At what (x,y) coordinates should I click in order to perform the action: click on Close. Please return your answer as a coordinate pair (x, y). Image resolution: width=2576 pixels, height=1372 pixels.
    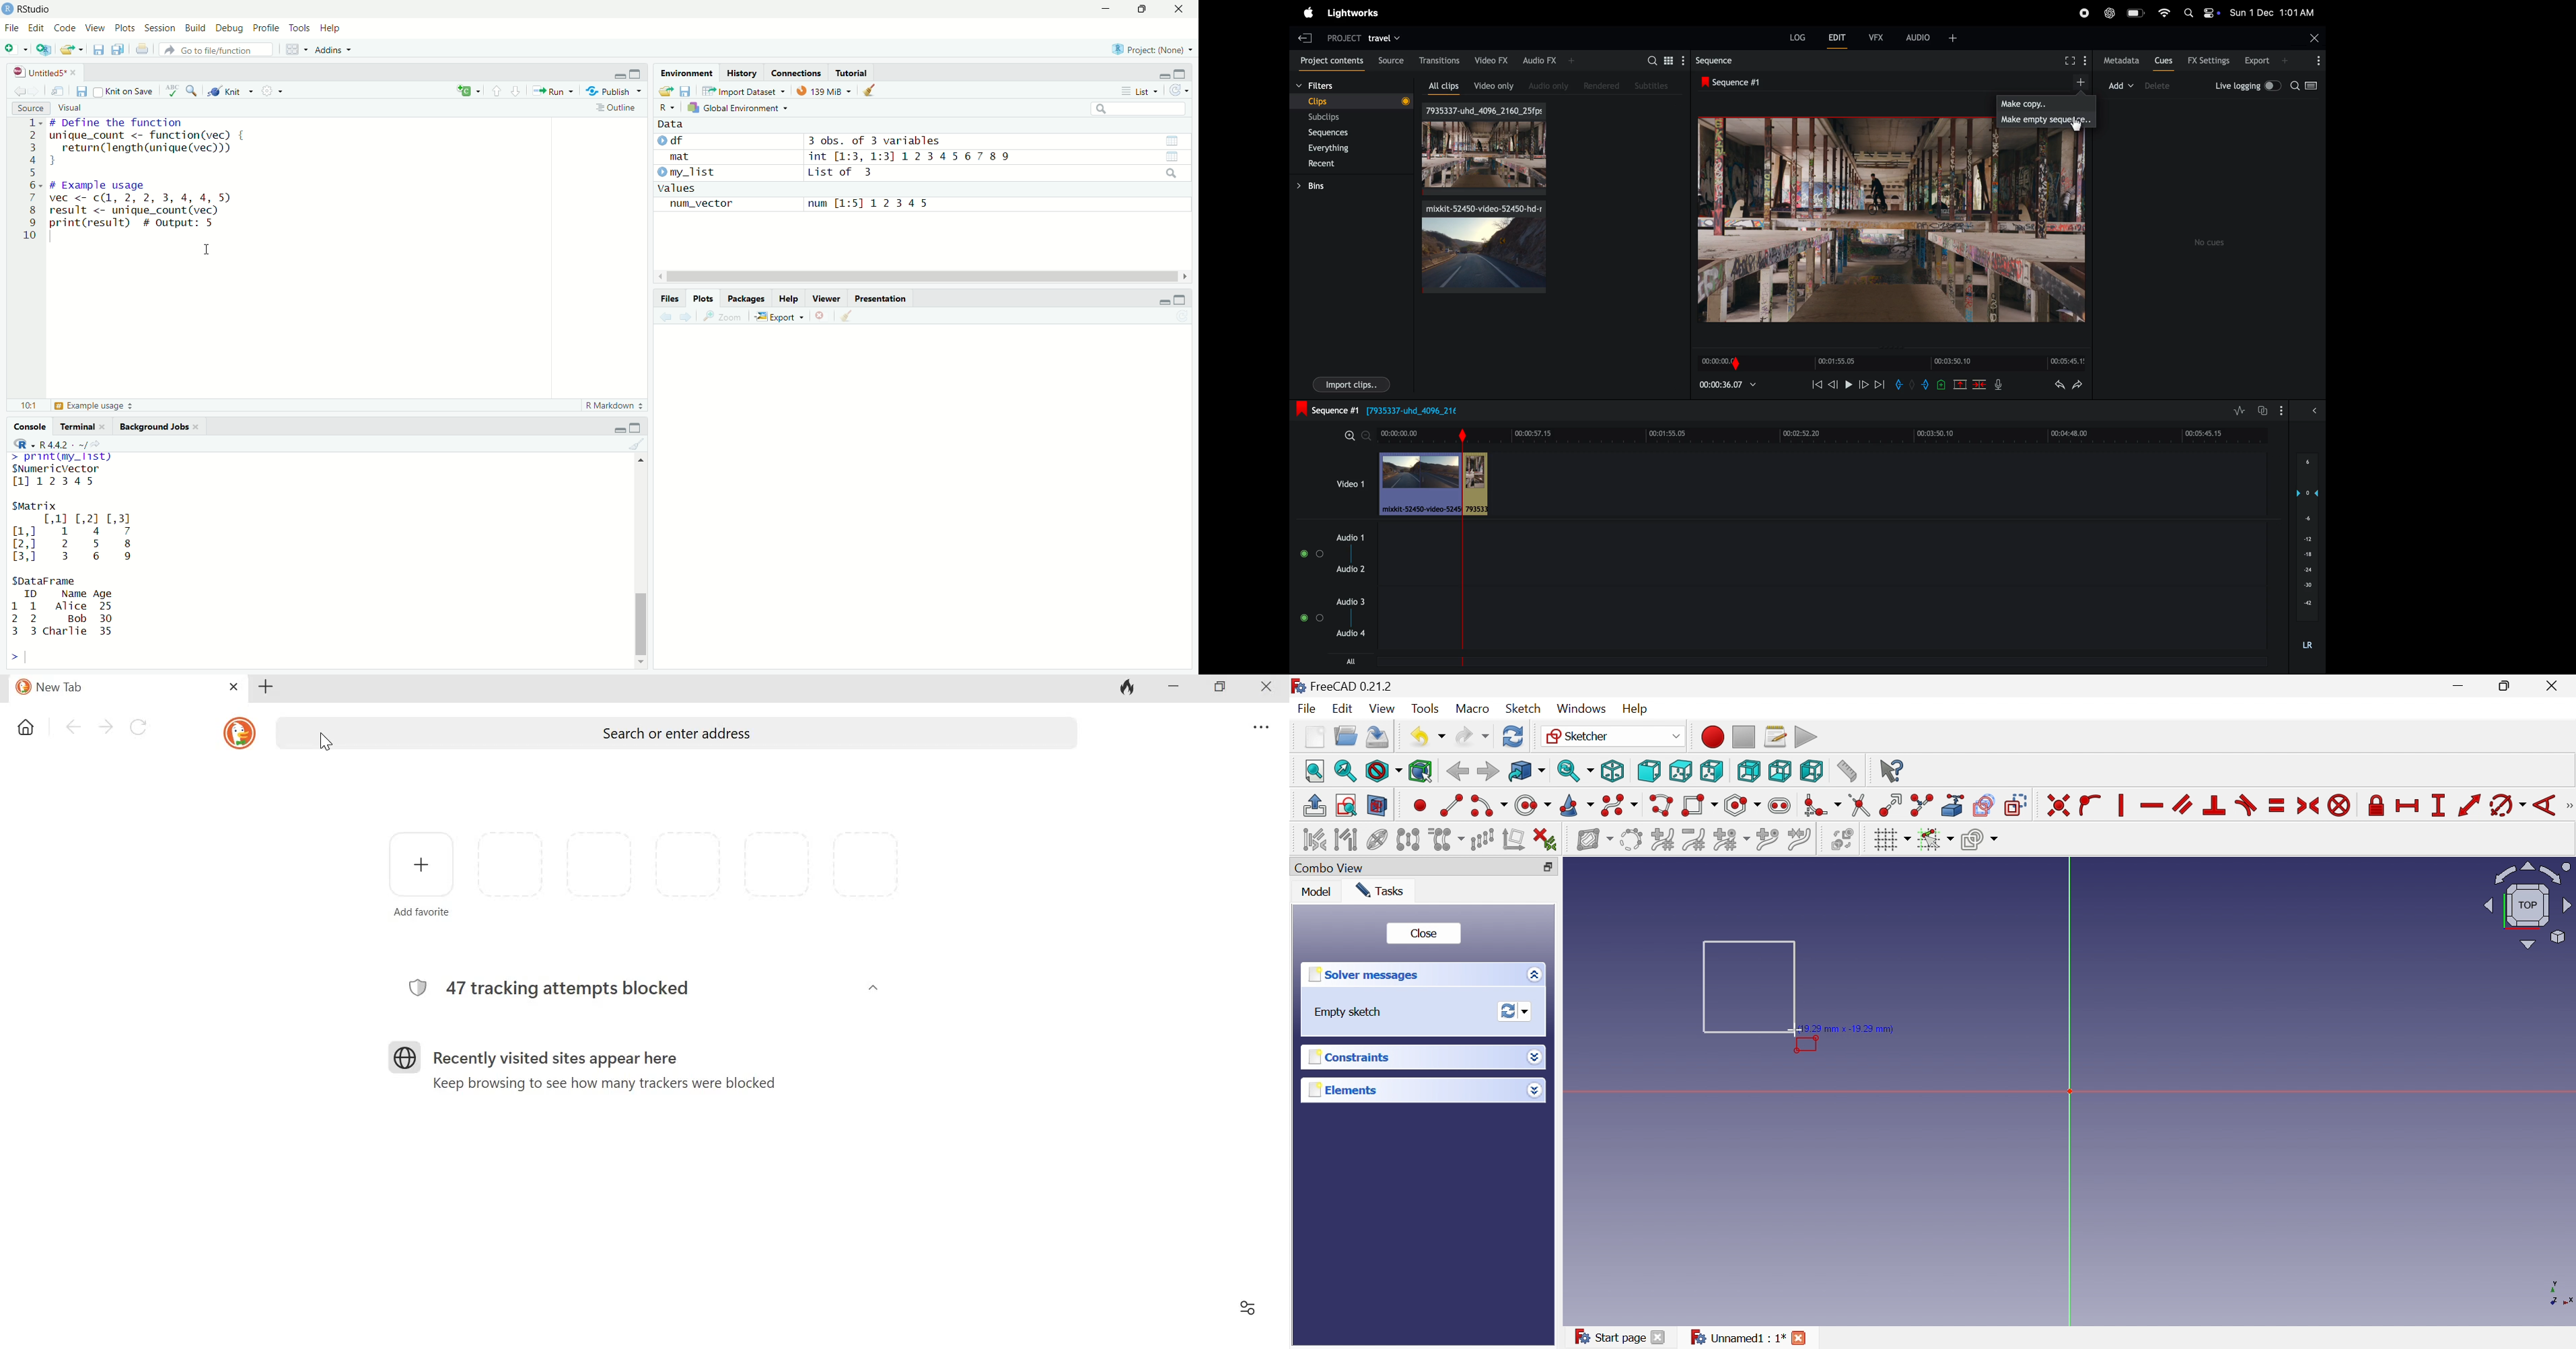
    Looking at the image, I should click on (2555, 687).